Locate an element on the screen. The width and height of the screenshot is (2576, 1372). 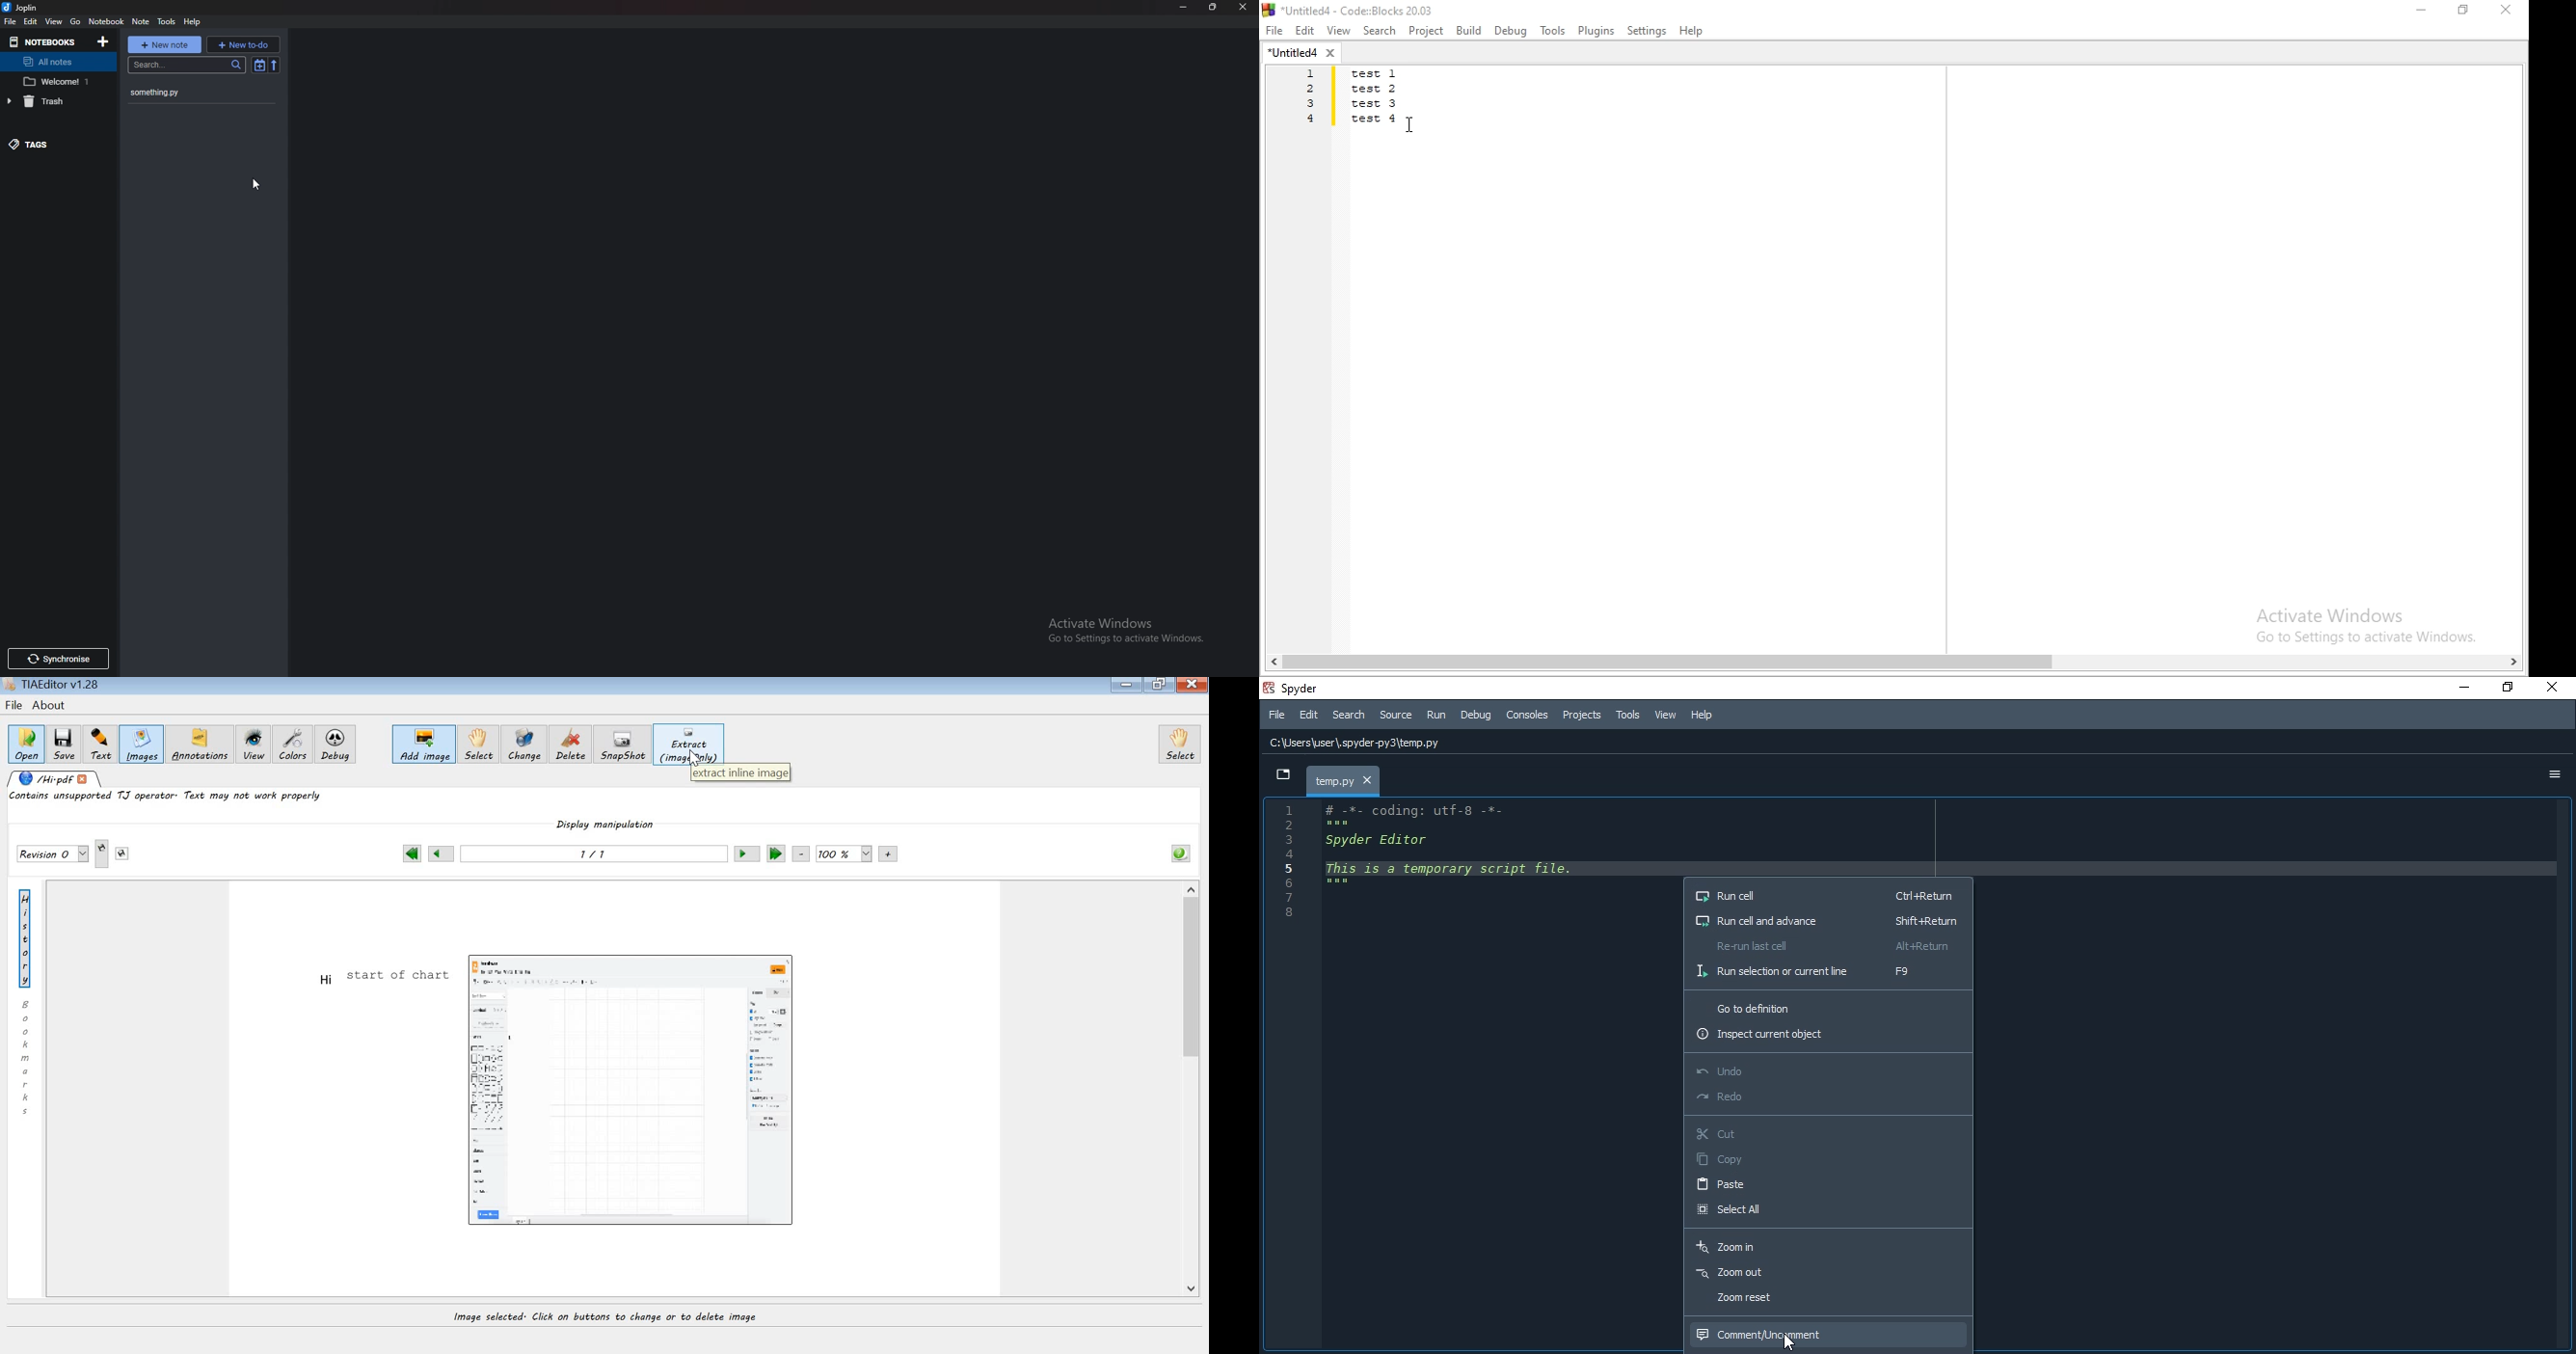
Settings  is located at coordinates (1645, 32).